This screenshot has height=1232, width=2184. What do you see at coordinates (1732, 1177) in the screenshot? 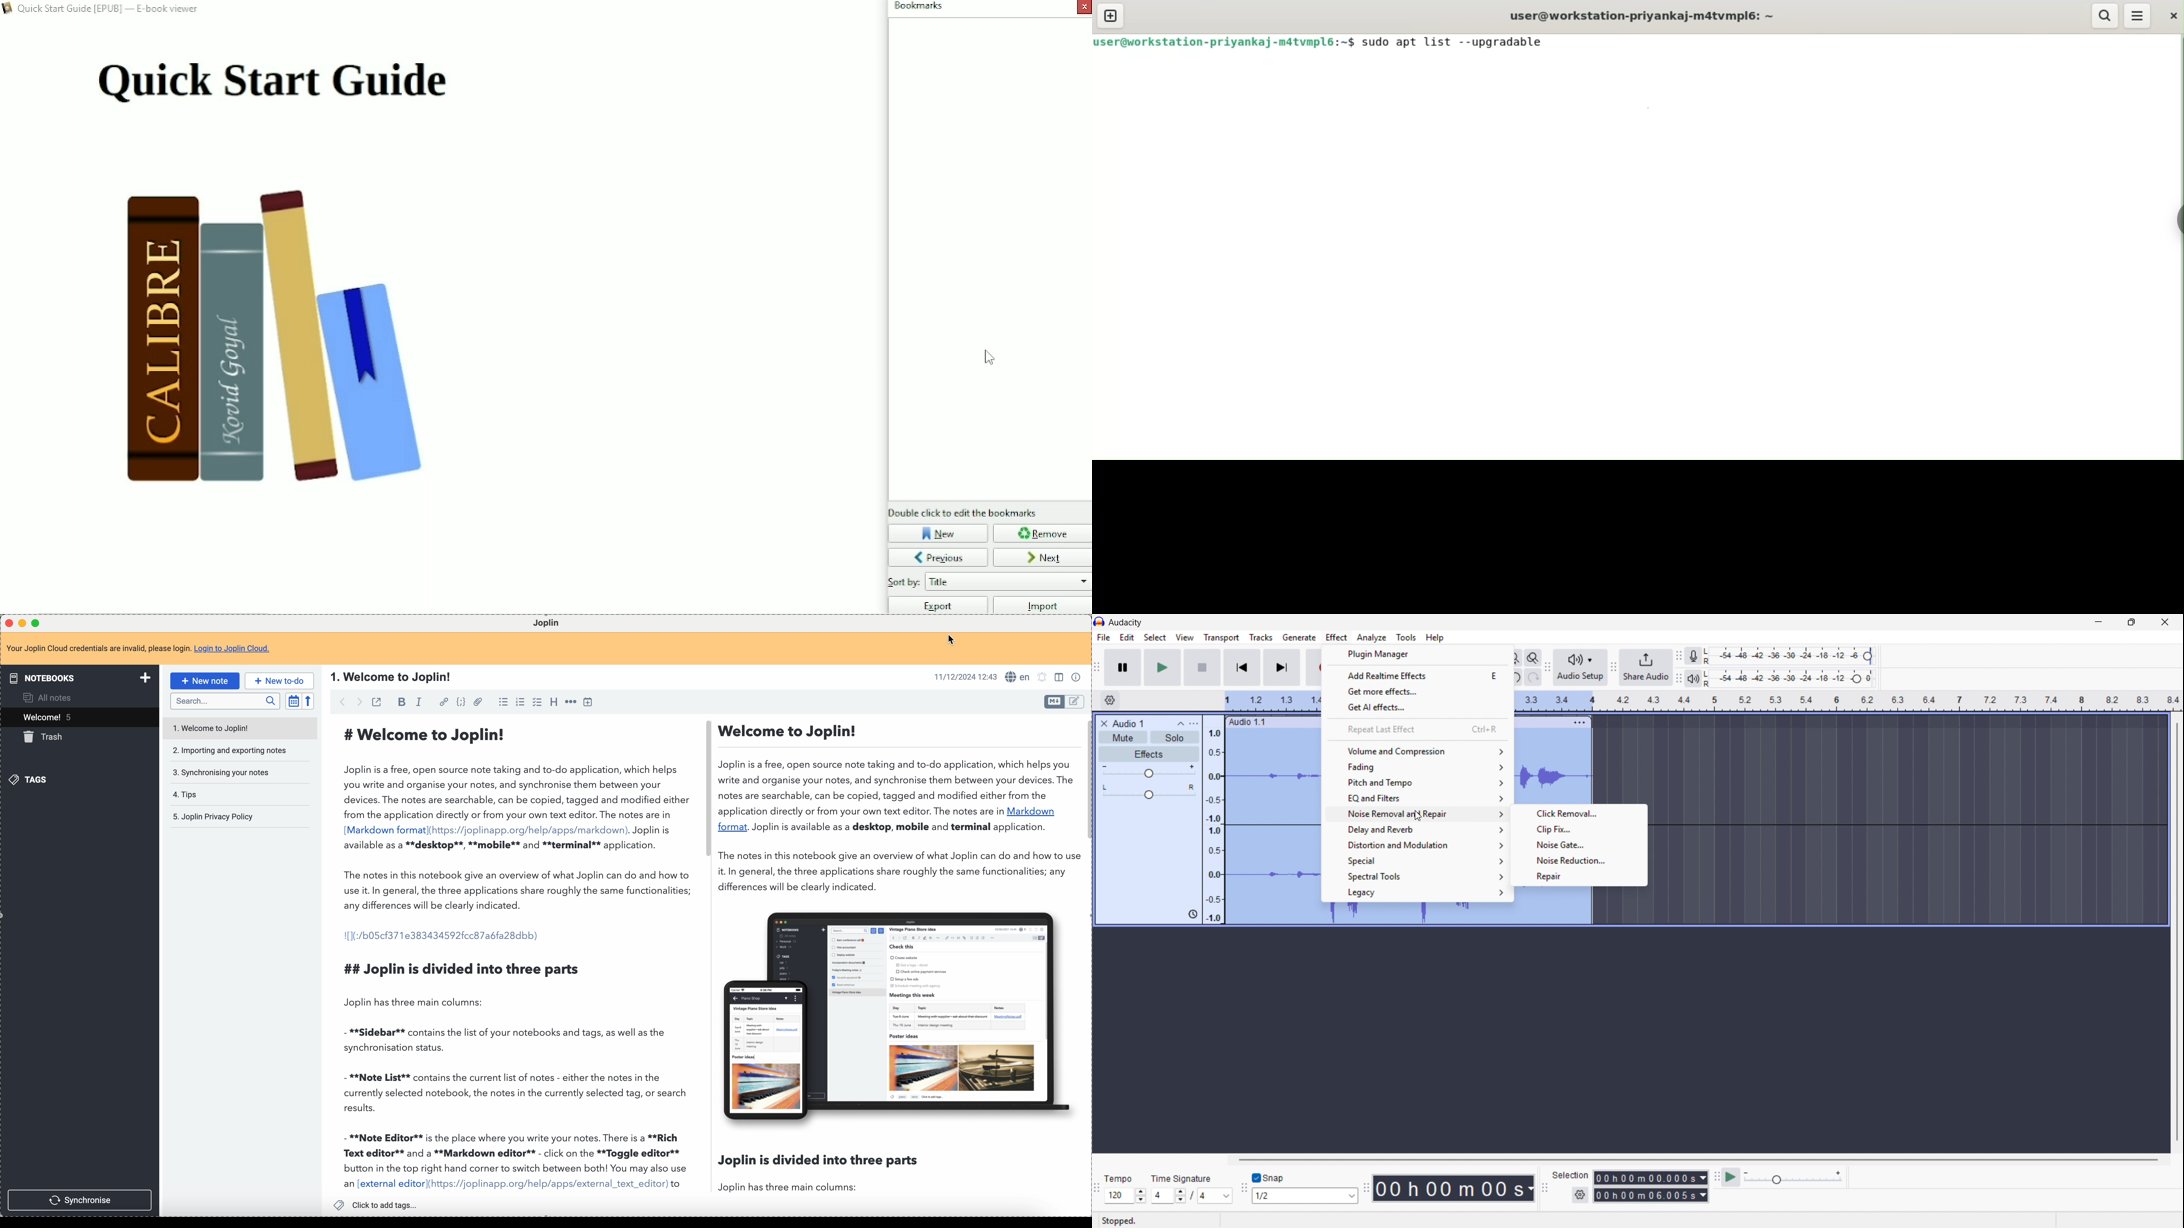
I see `Play at speed` at bounding box center [1732, 1177].